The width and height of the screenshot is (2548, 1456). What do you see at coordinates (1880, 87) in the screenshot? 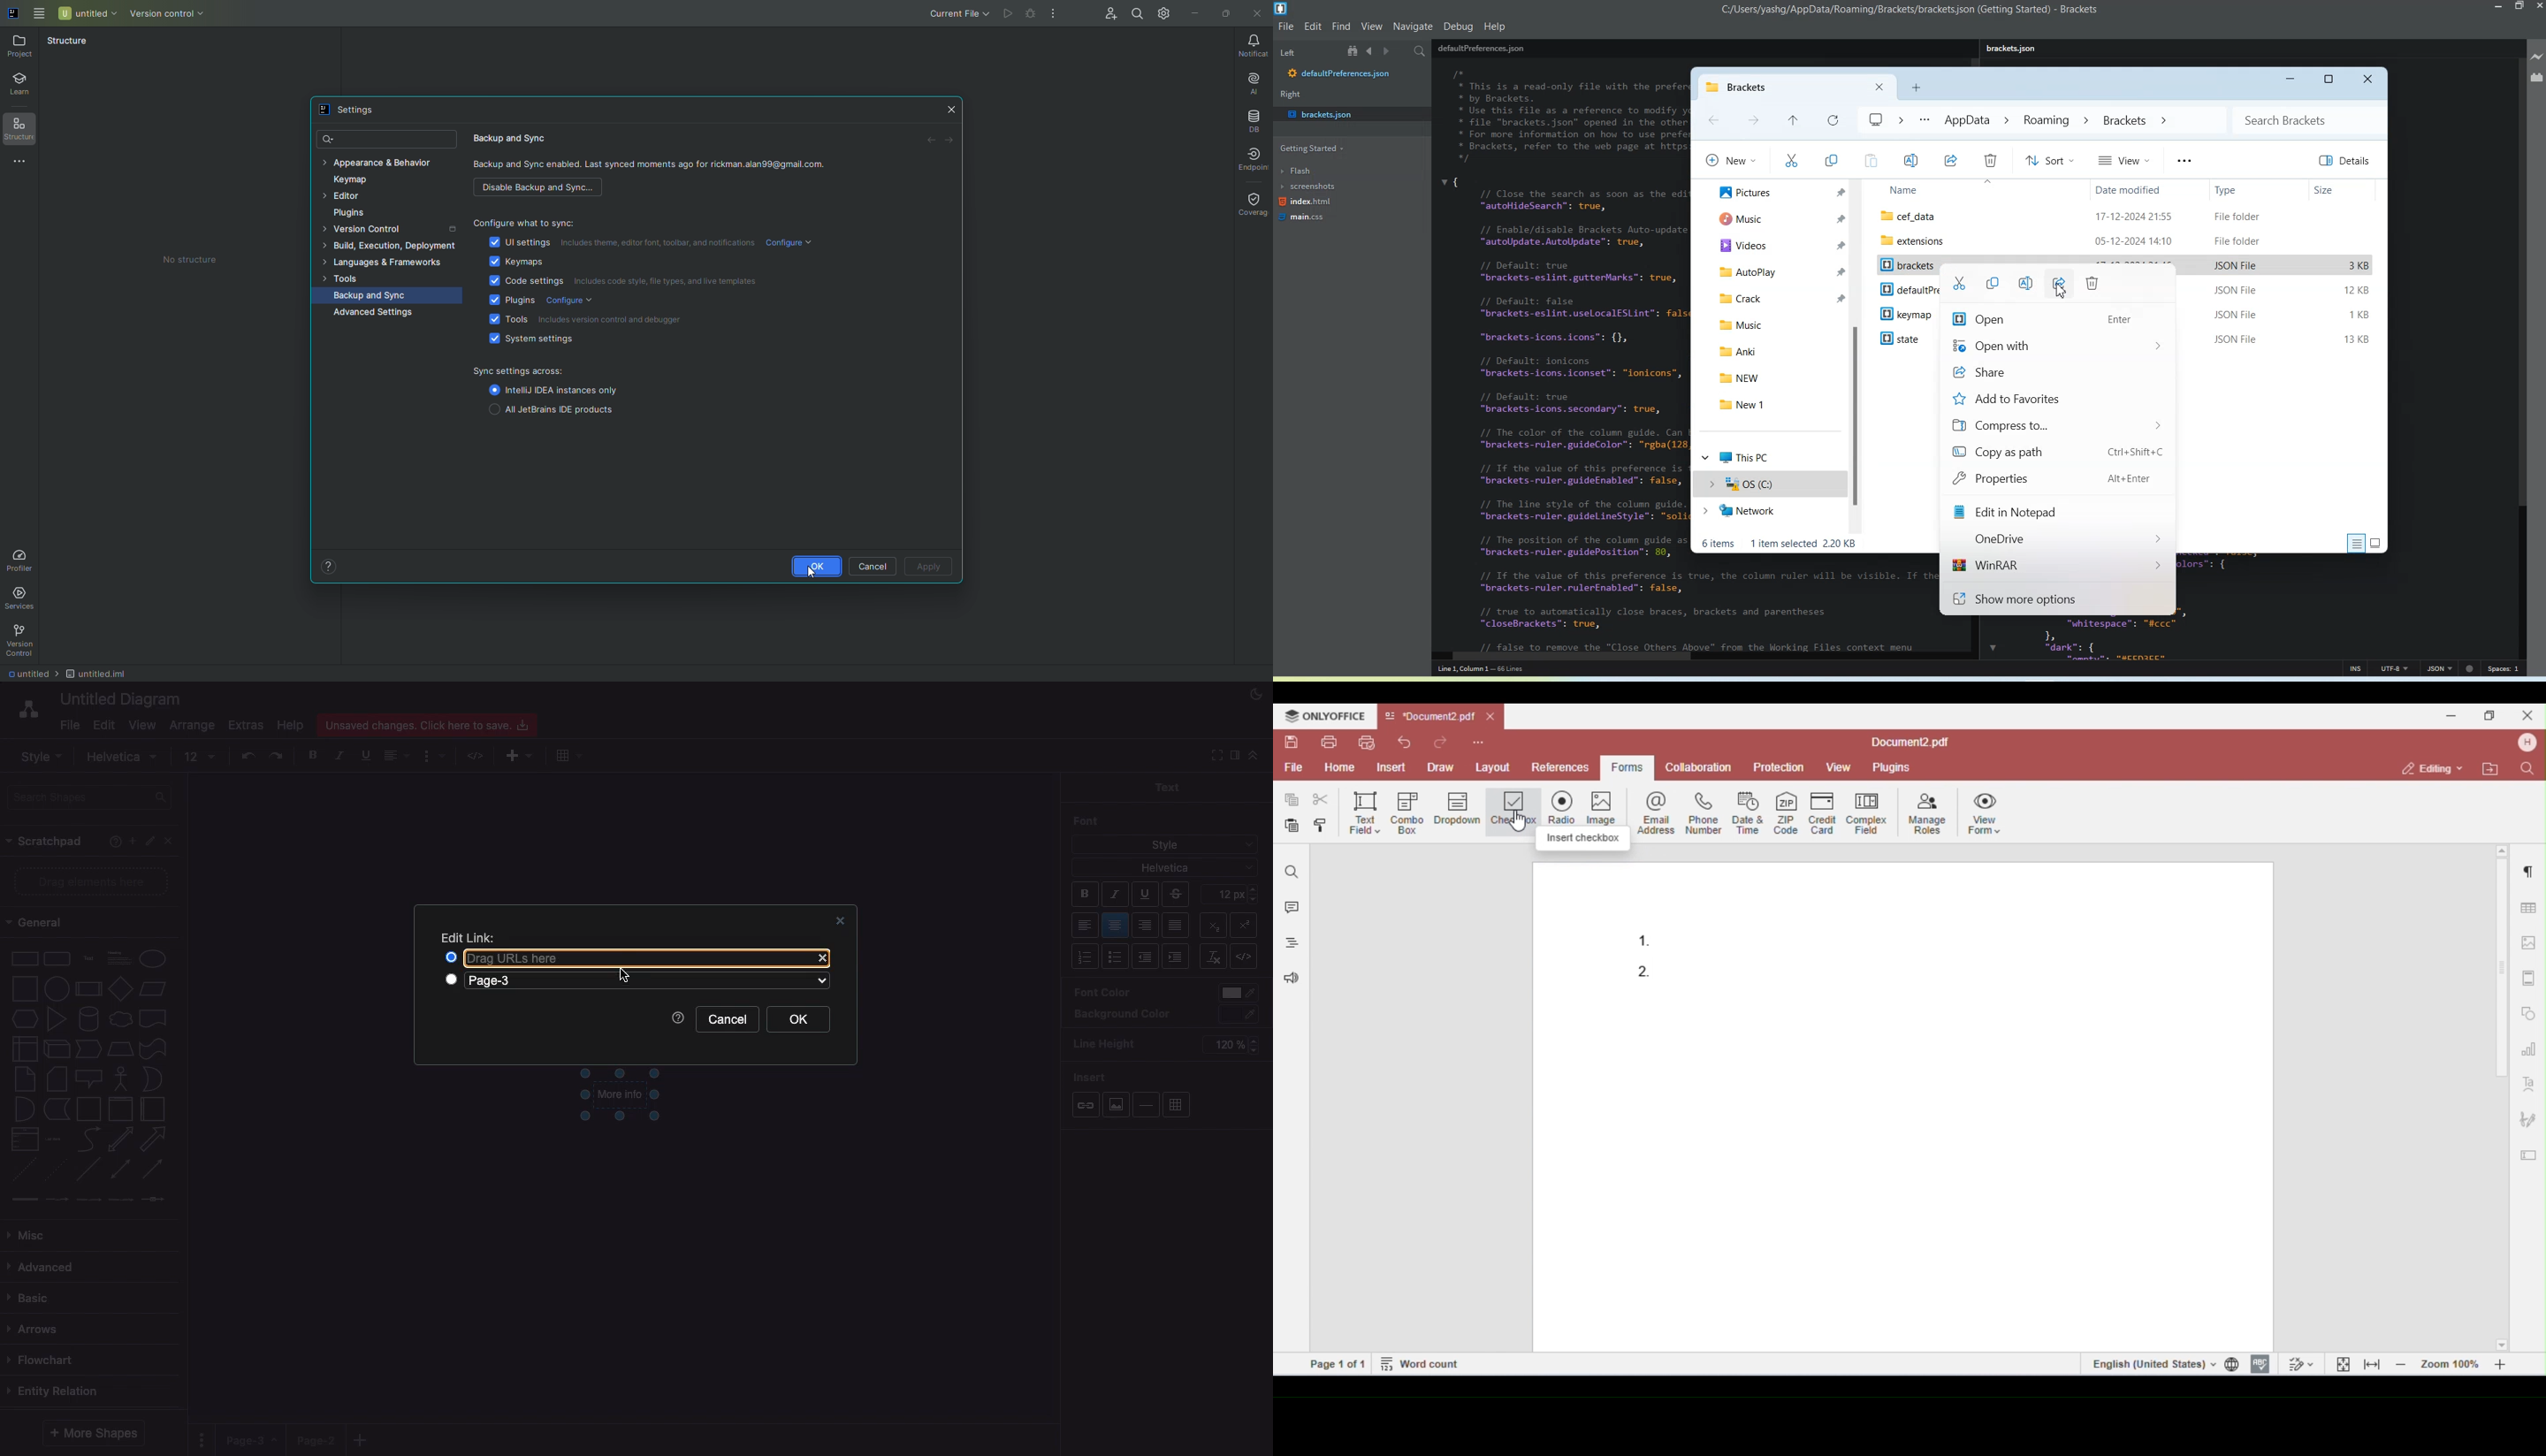
I see `Close` at bounding box center [1880, 87].